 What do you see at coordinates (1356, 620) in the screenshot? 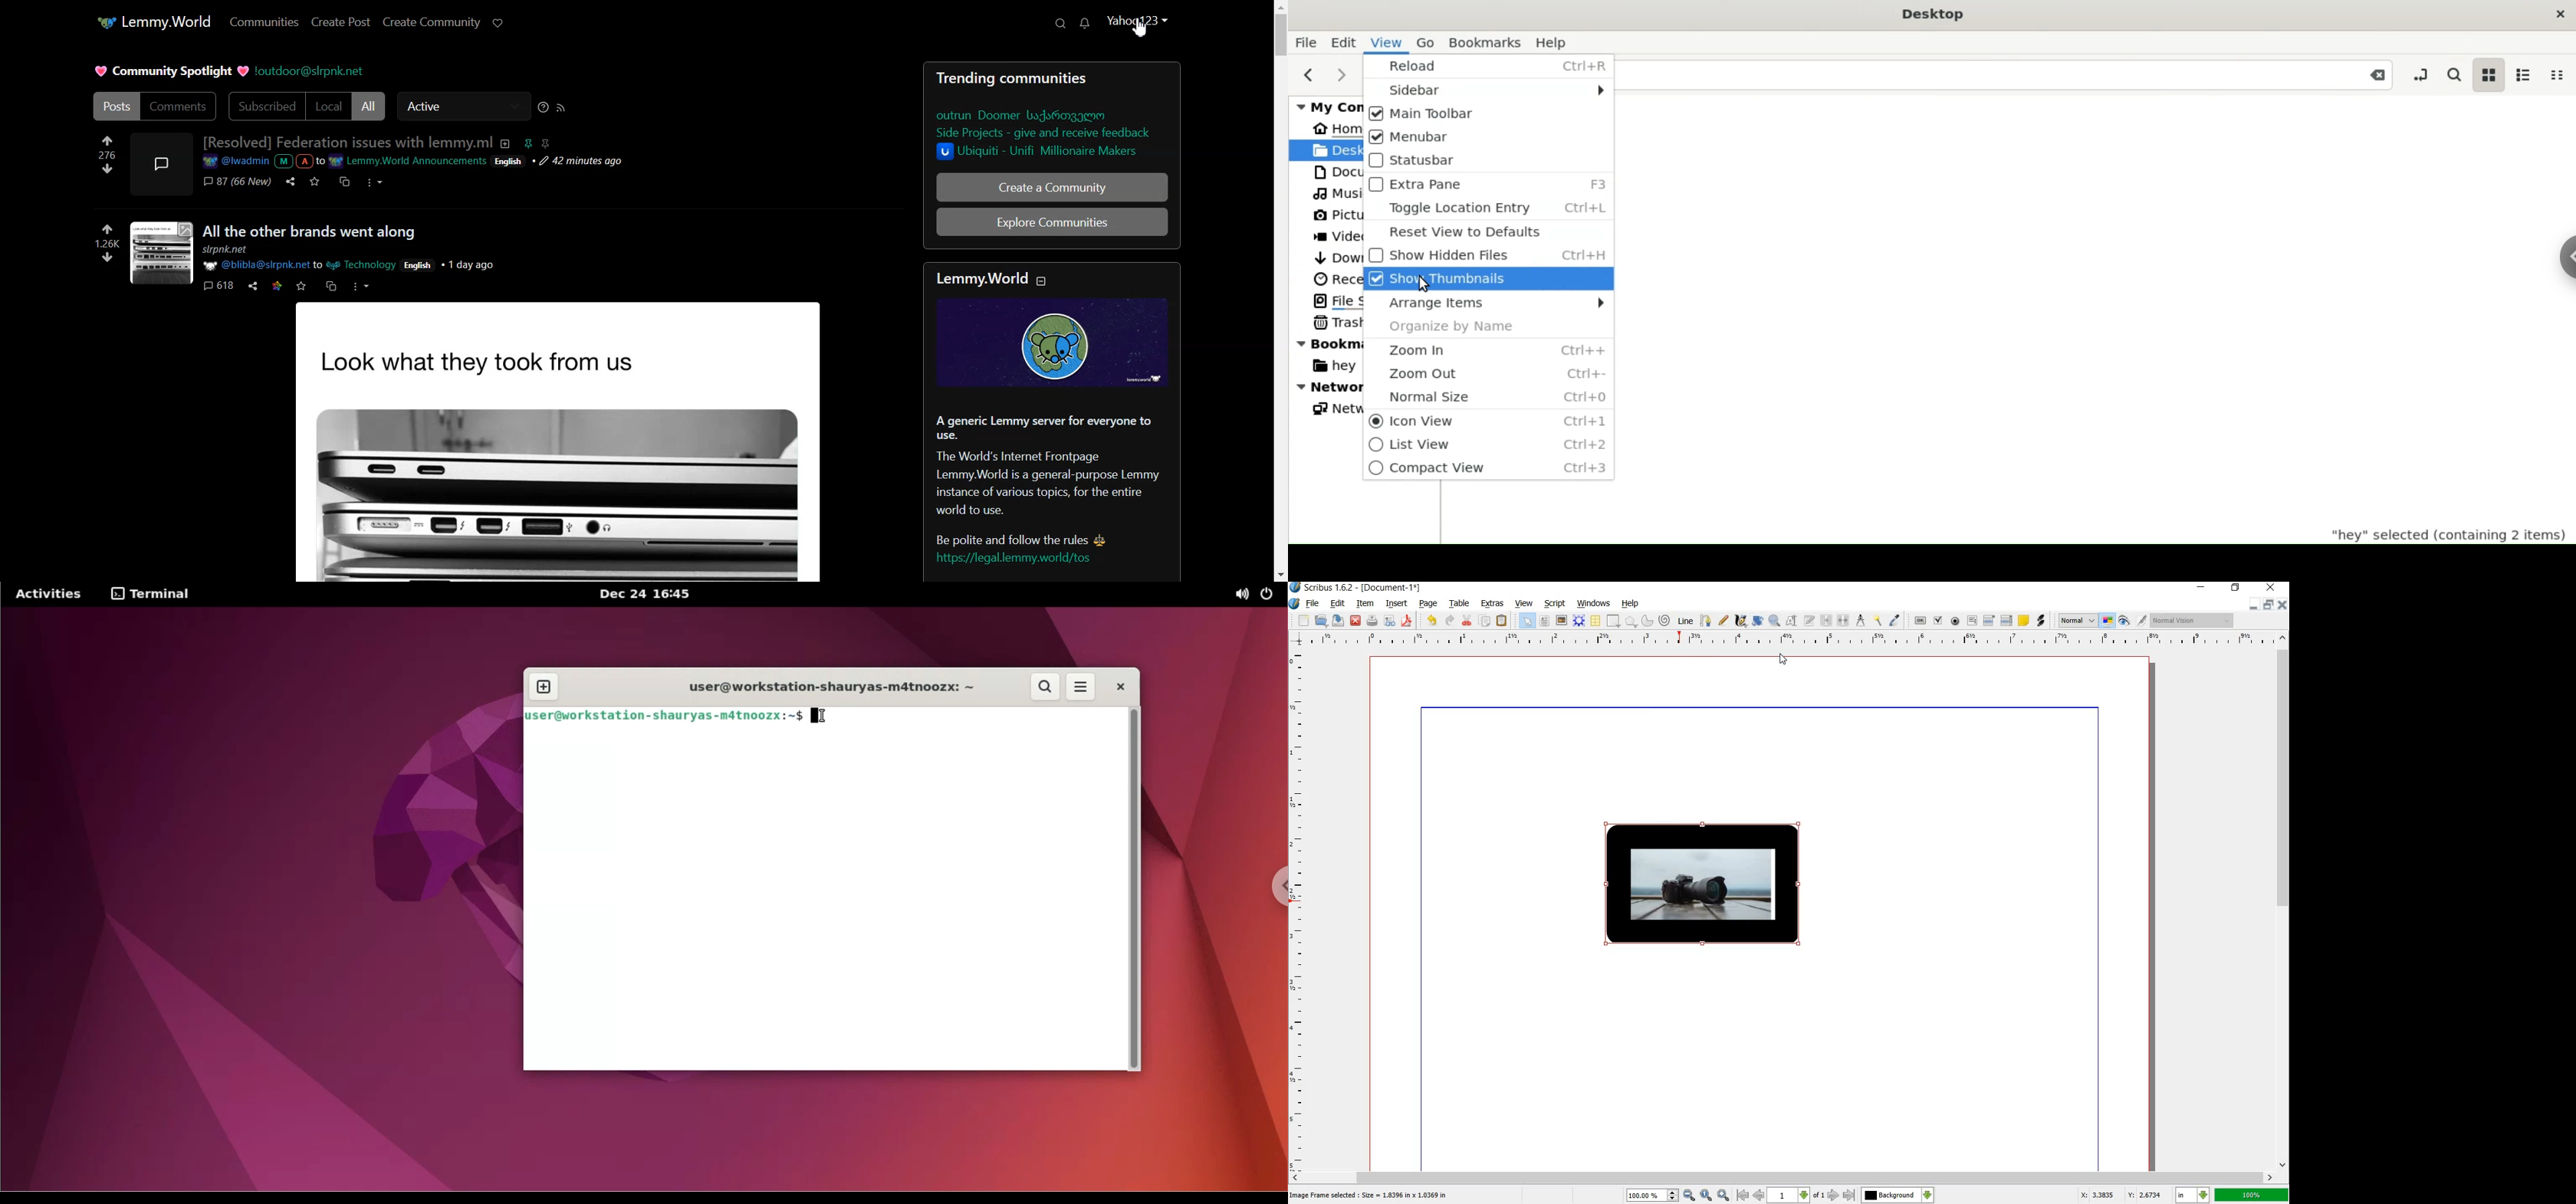
I see `close` at bounding box center [1356, 620].